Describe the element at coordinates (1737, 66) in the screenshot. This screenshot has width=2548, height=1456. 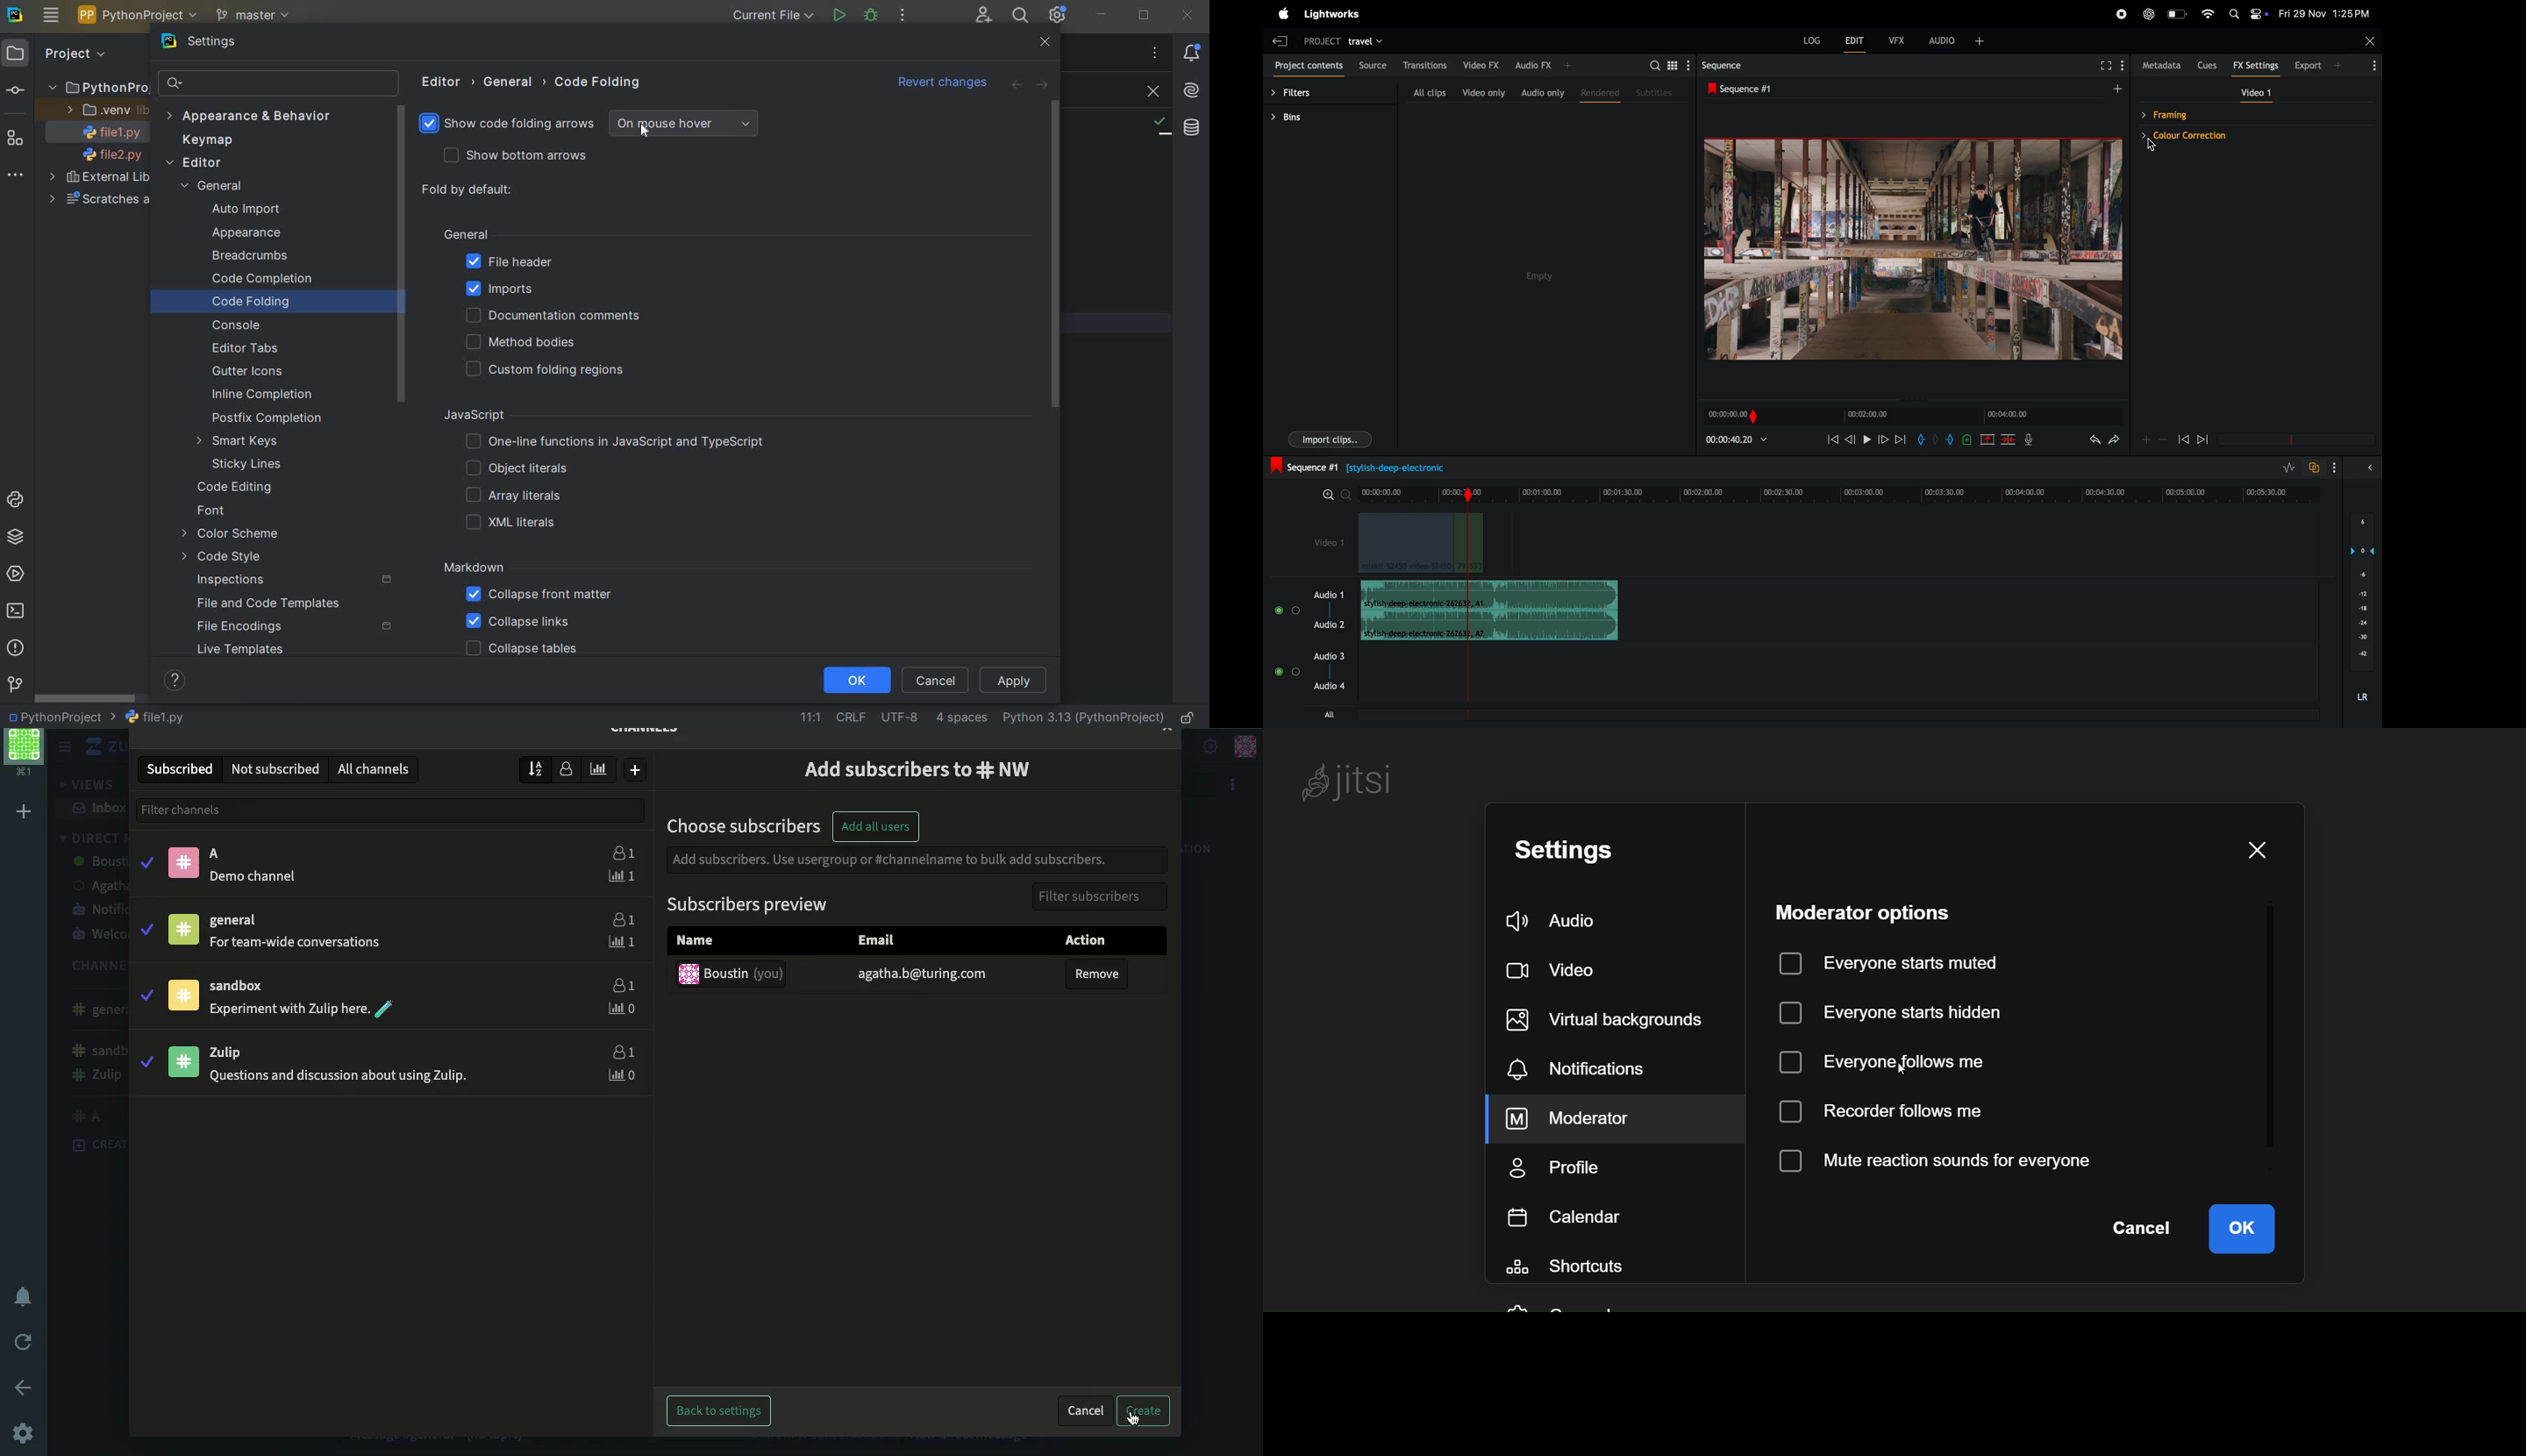
I see `sequence` at that location.